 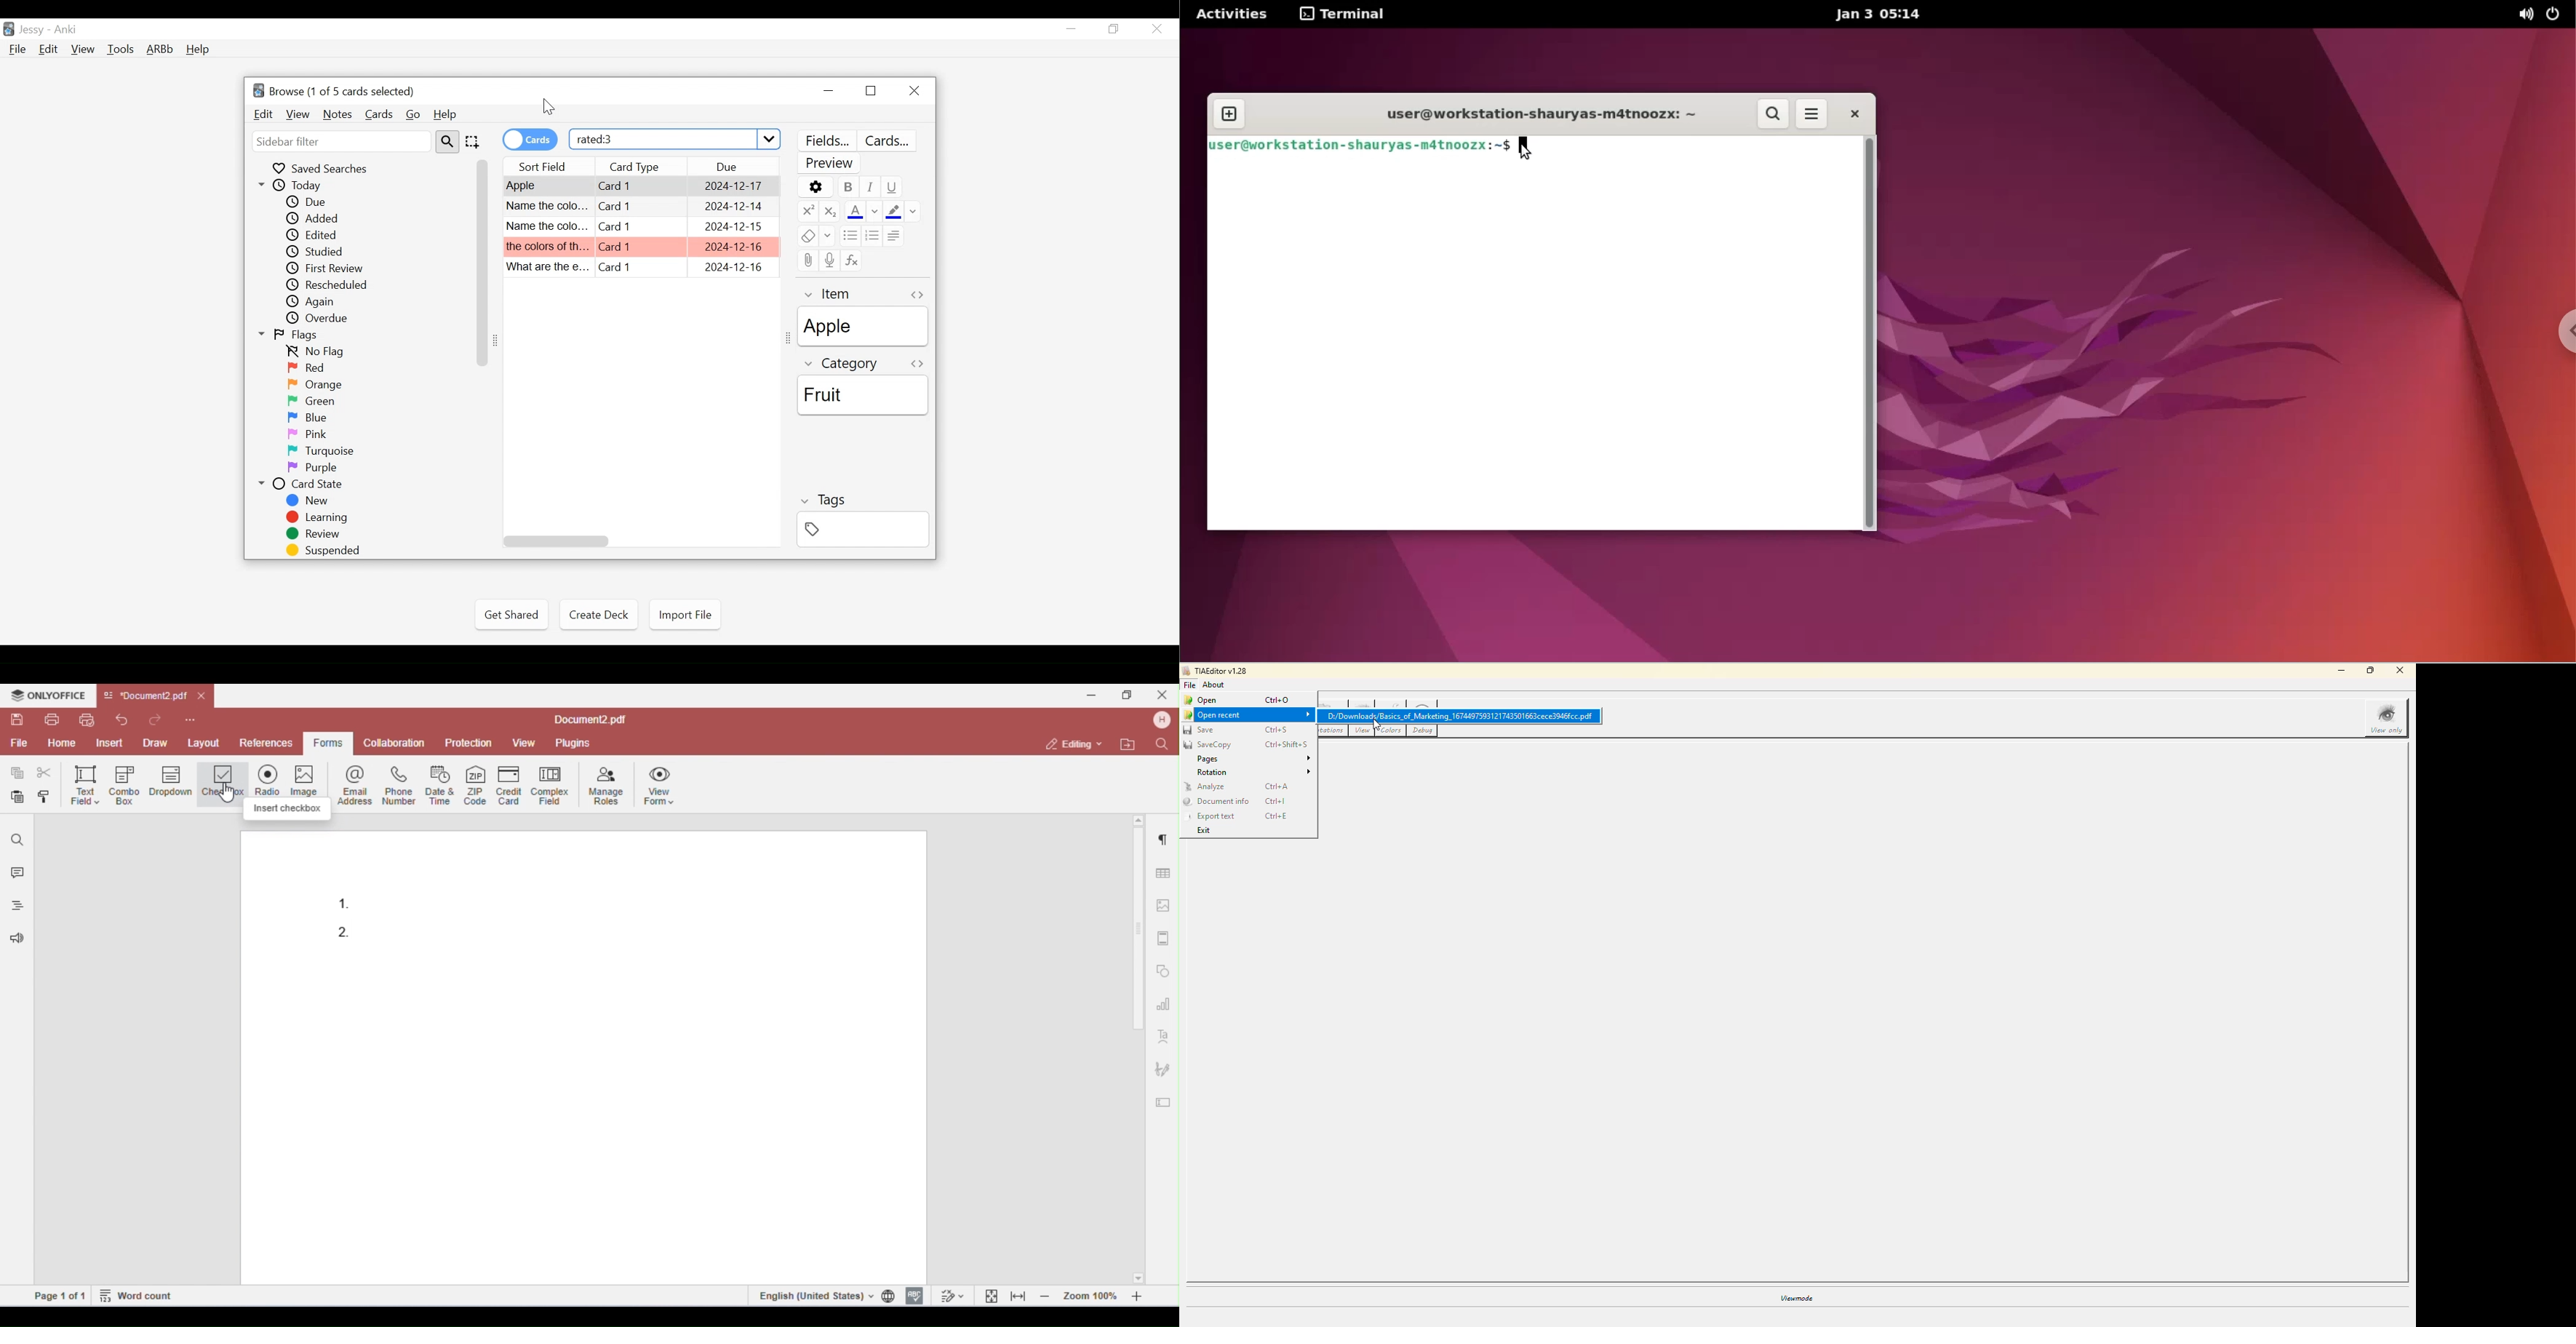 I want to click on Turquoise, so click(x=318, y=452).